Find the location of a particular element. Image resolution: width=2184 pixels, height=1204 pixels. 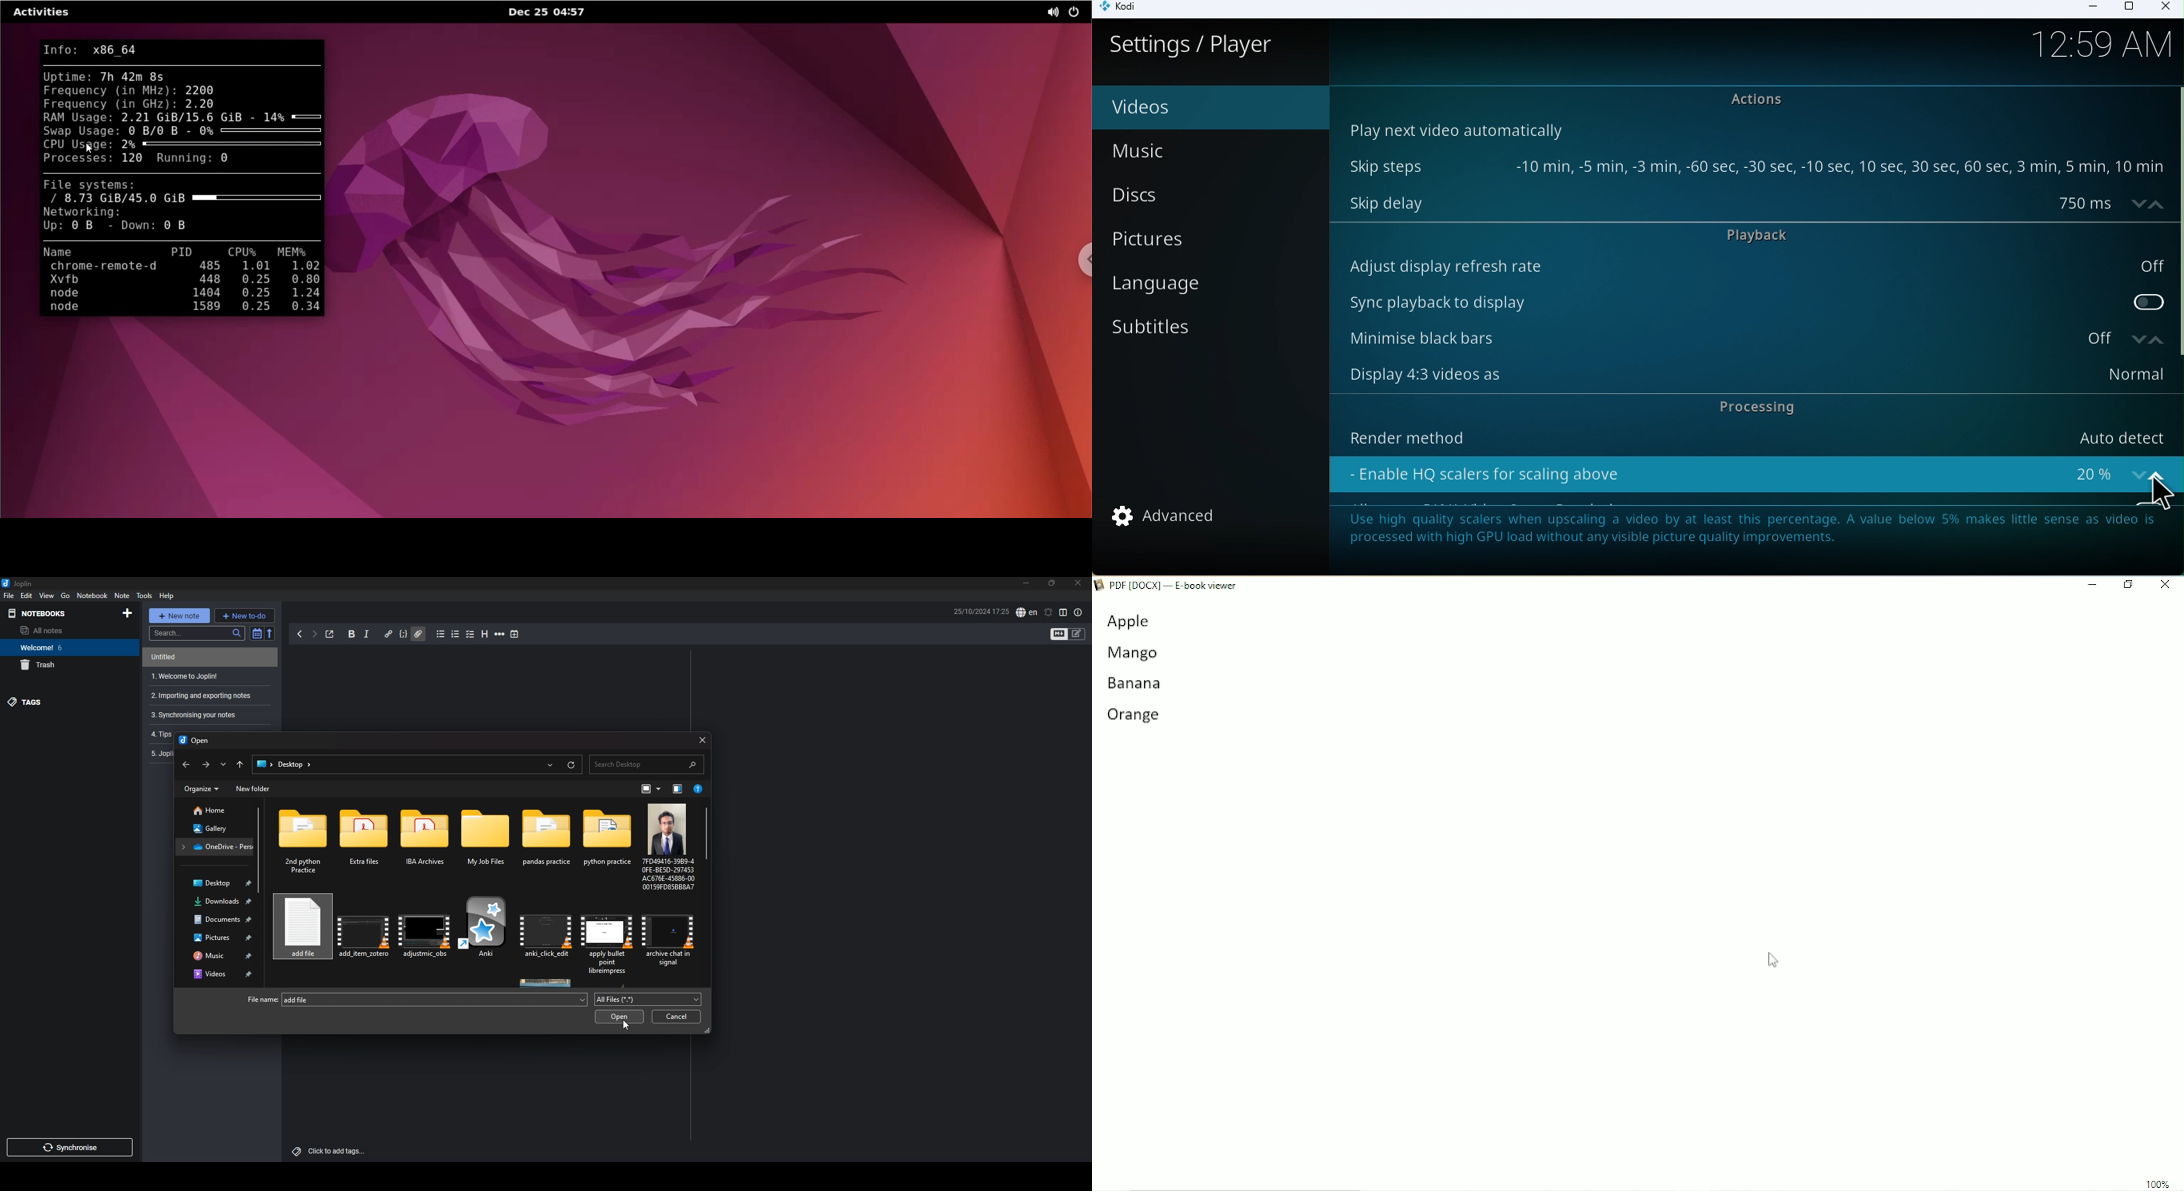

file is located at coordinates (548, 934).